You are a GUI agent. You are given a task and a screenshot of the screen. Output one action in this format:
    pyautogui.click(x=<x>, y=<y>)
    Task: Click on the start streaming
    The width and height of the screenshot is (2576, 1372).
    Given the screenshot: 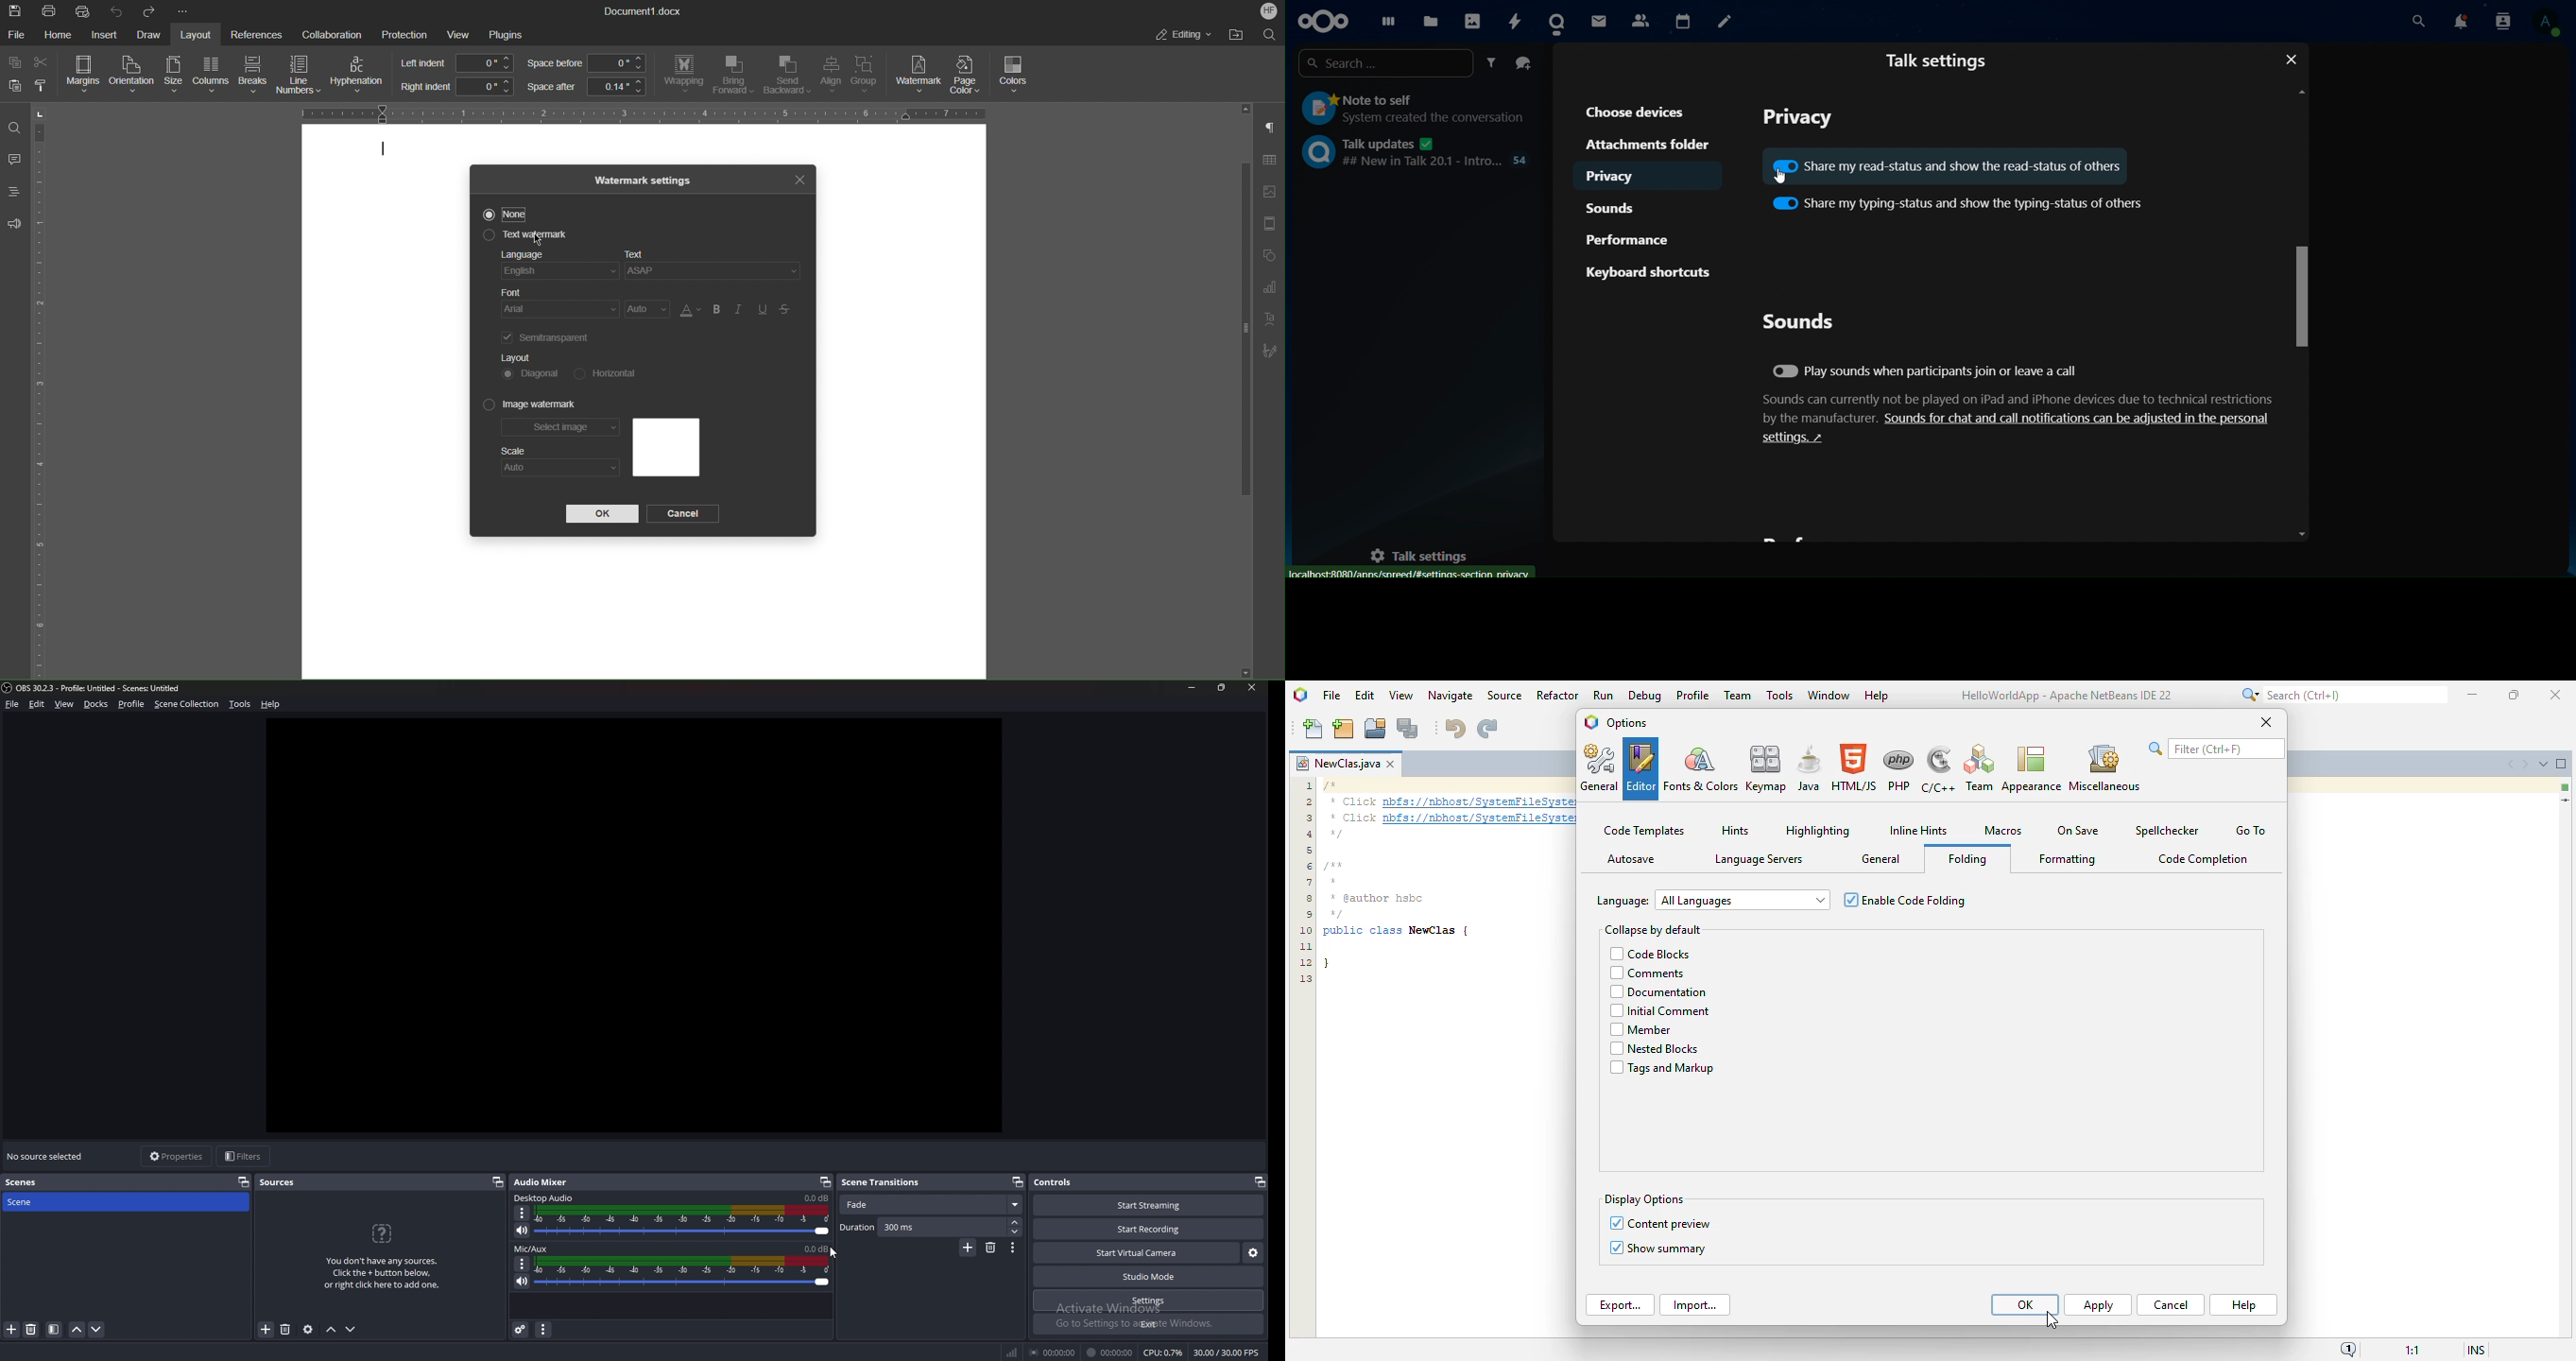 What is the action you would take?
    pyautogui.click(x=1149, y=1205)
    